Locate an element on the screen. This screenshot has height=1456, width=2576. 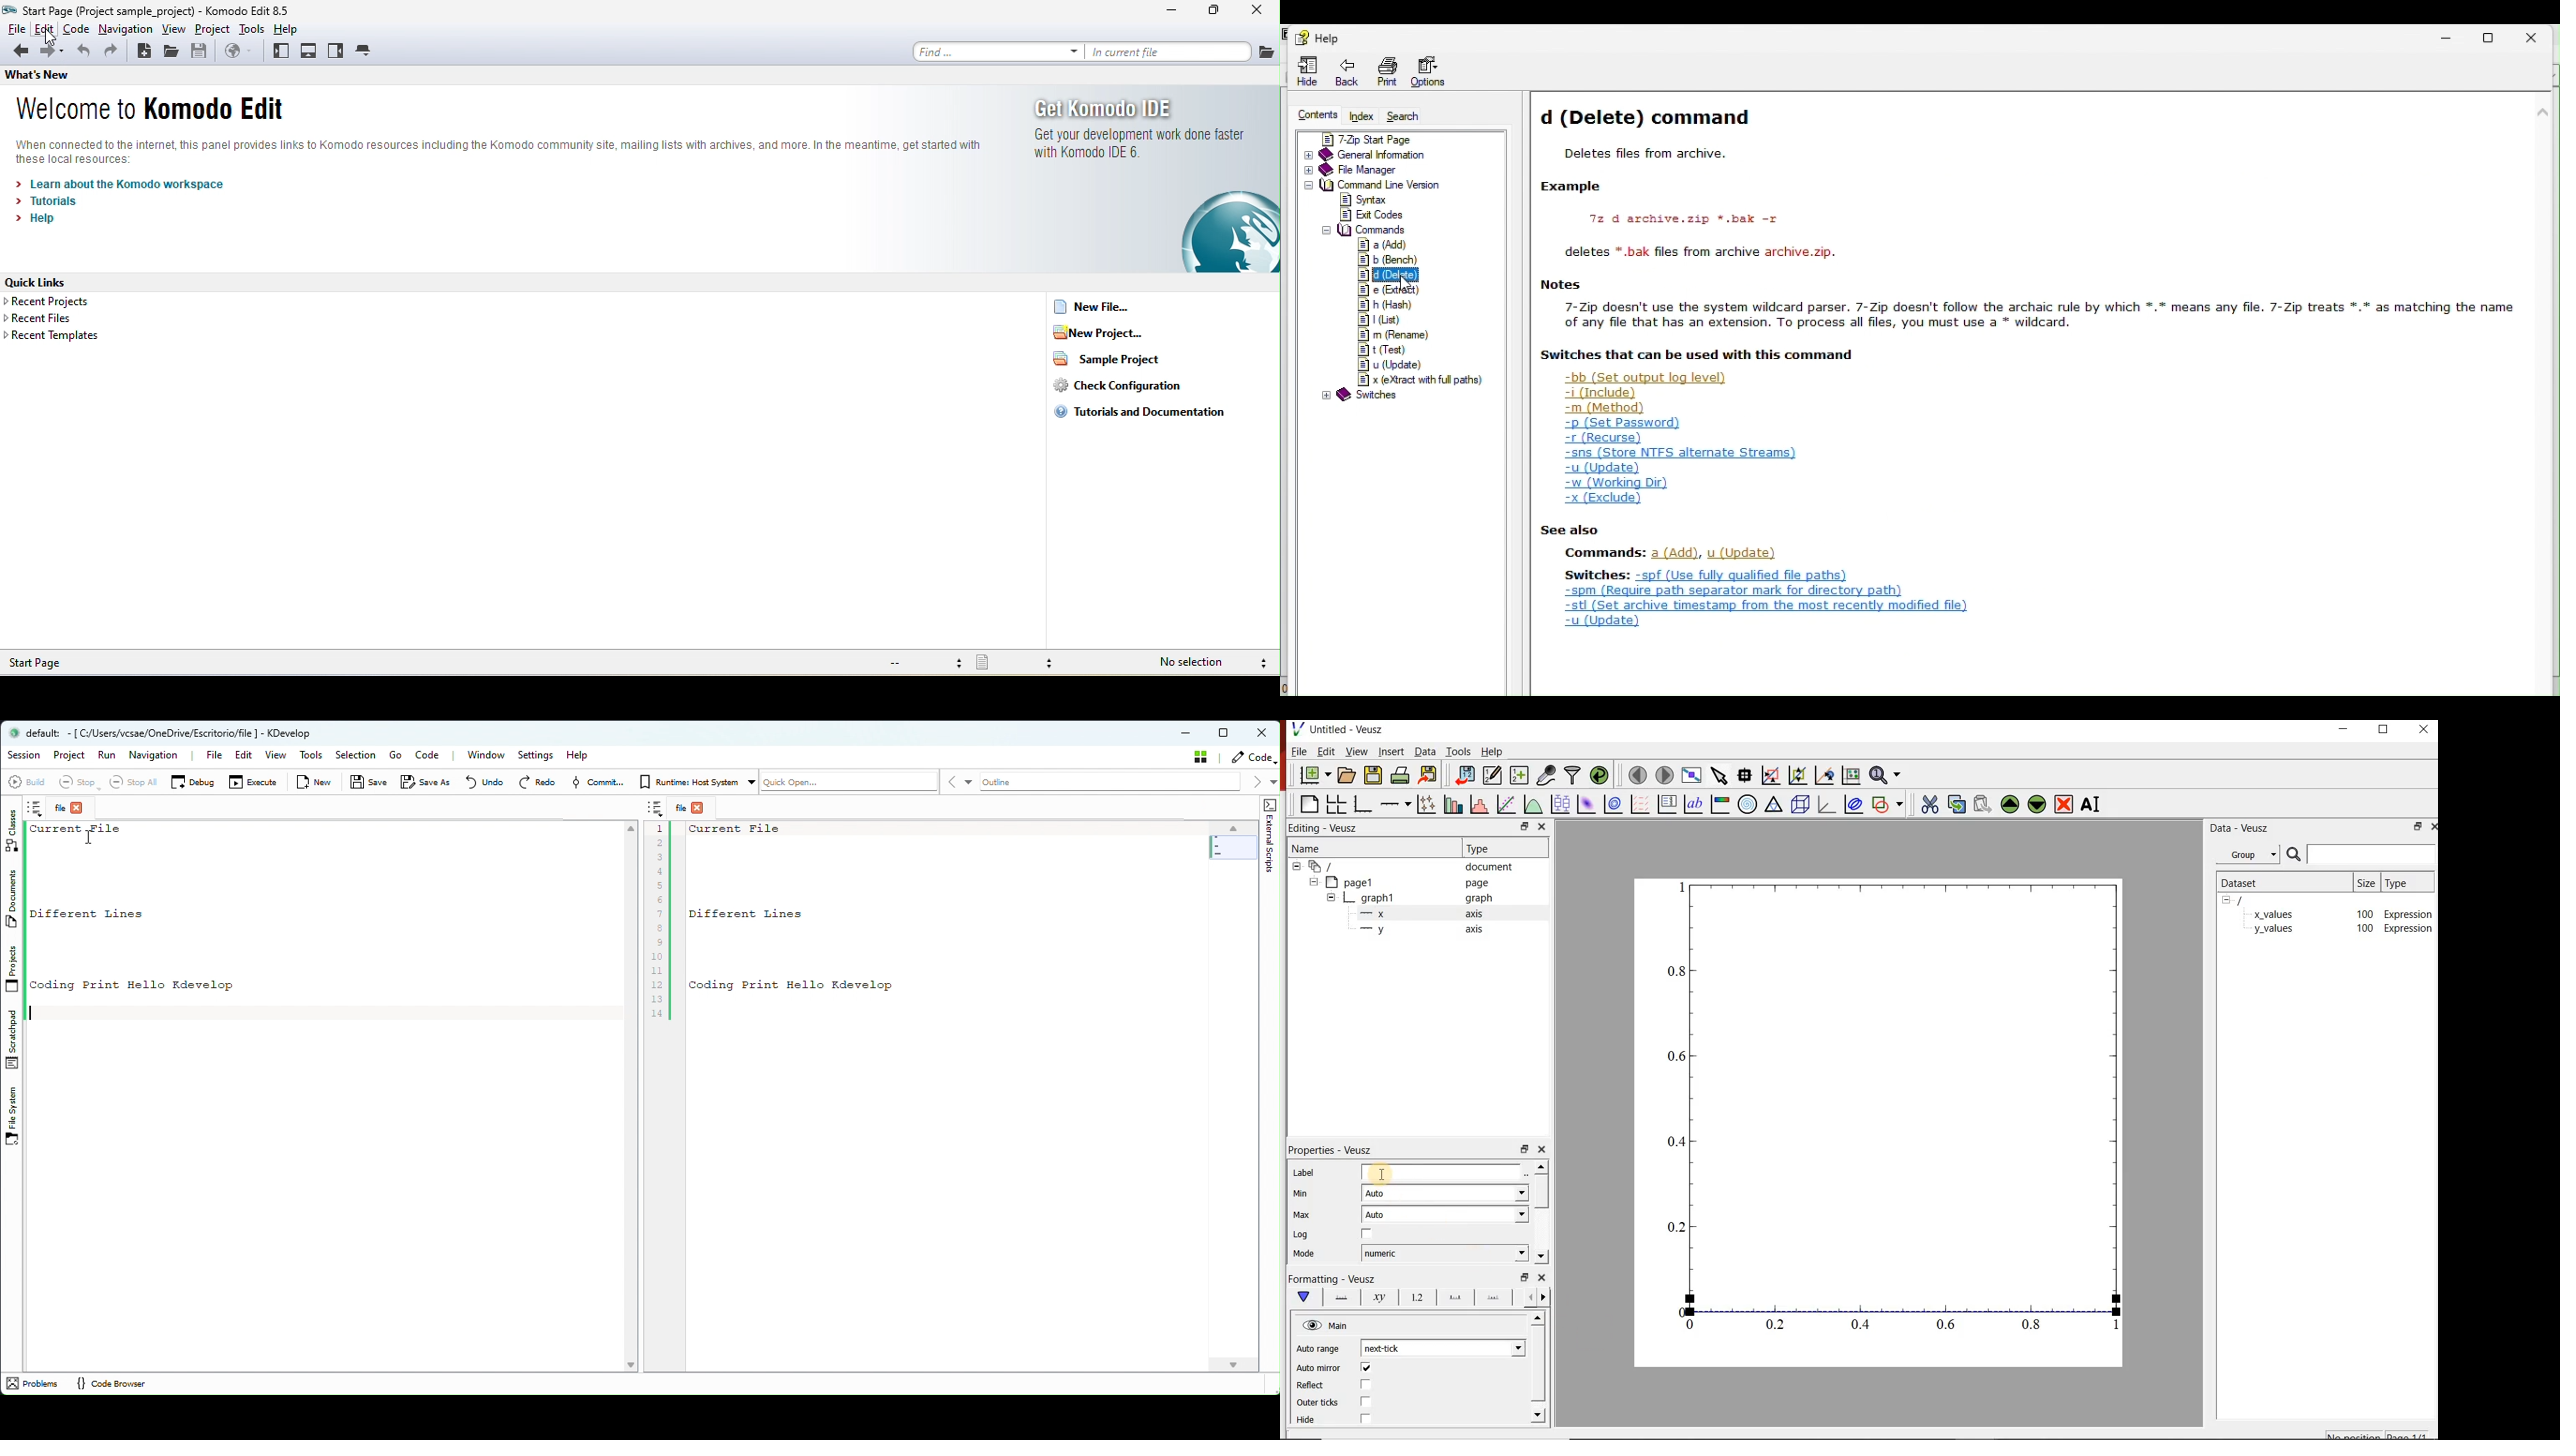
| See also is located at coordinates (1574, 529).